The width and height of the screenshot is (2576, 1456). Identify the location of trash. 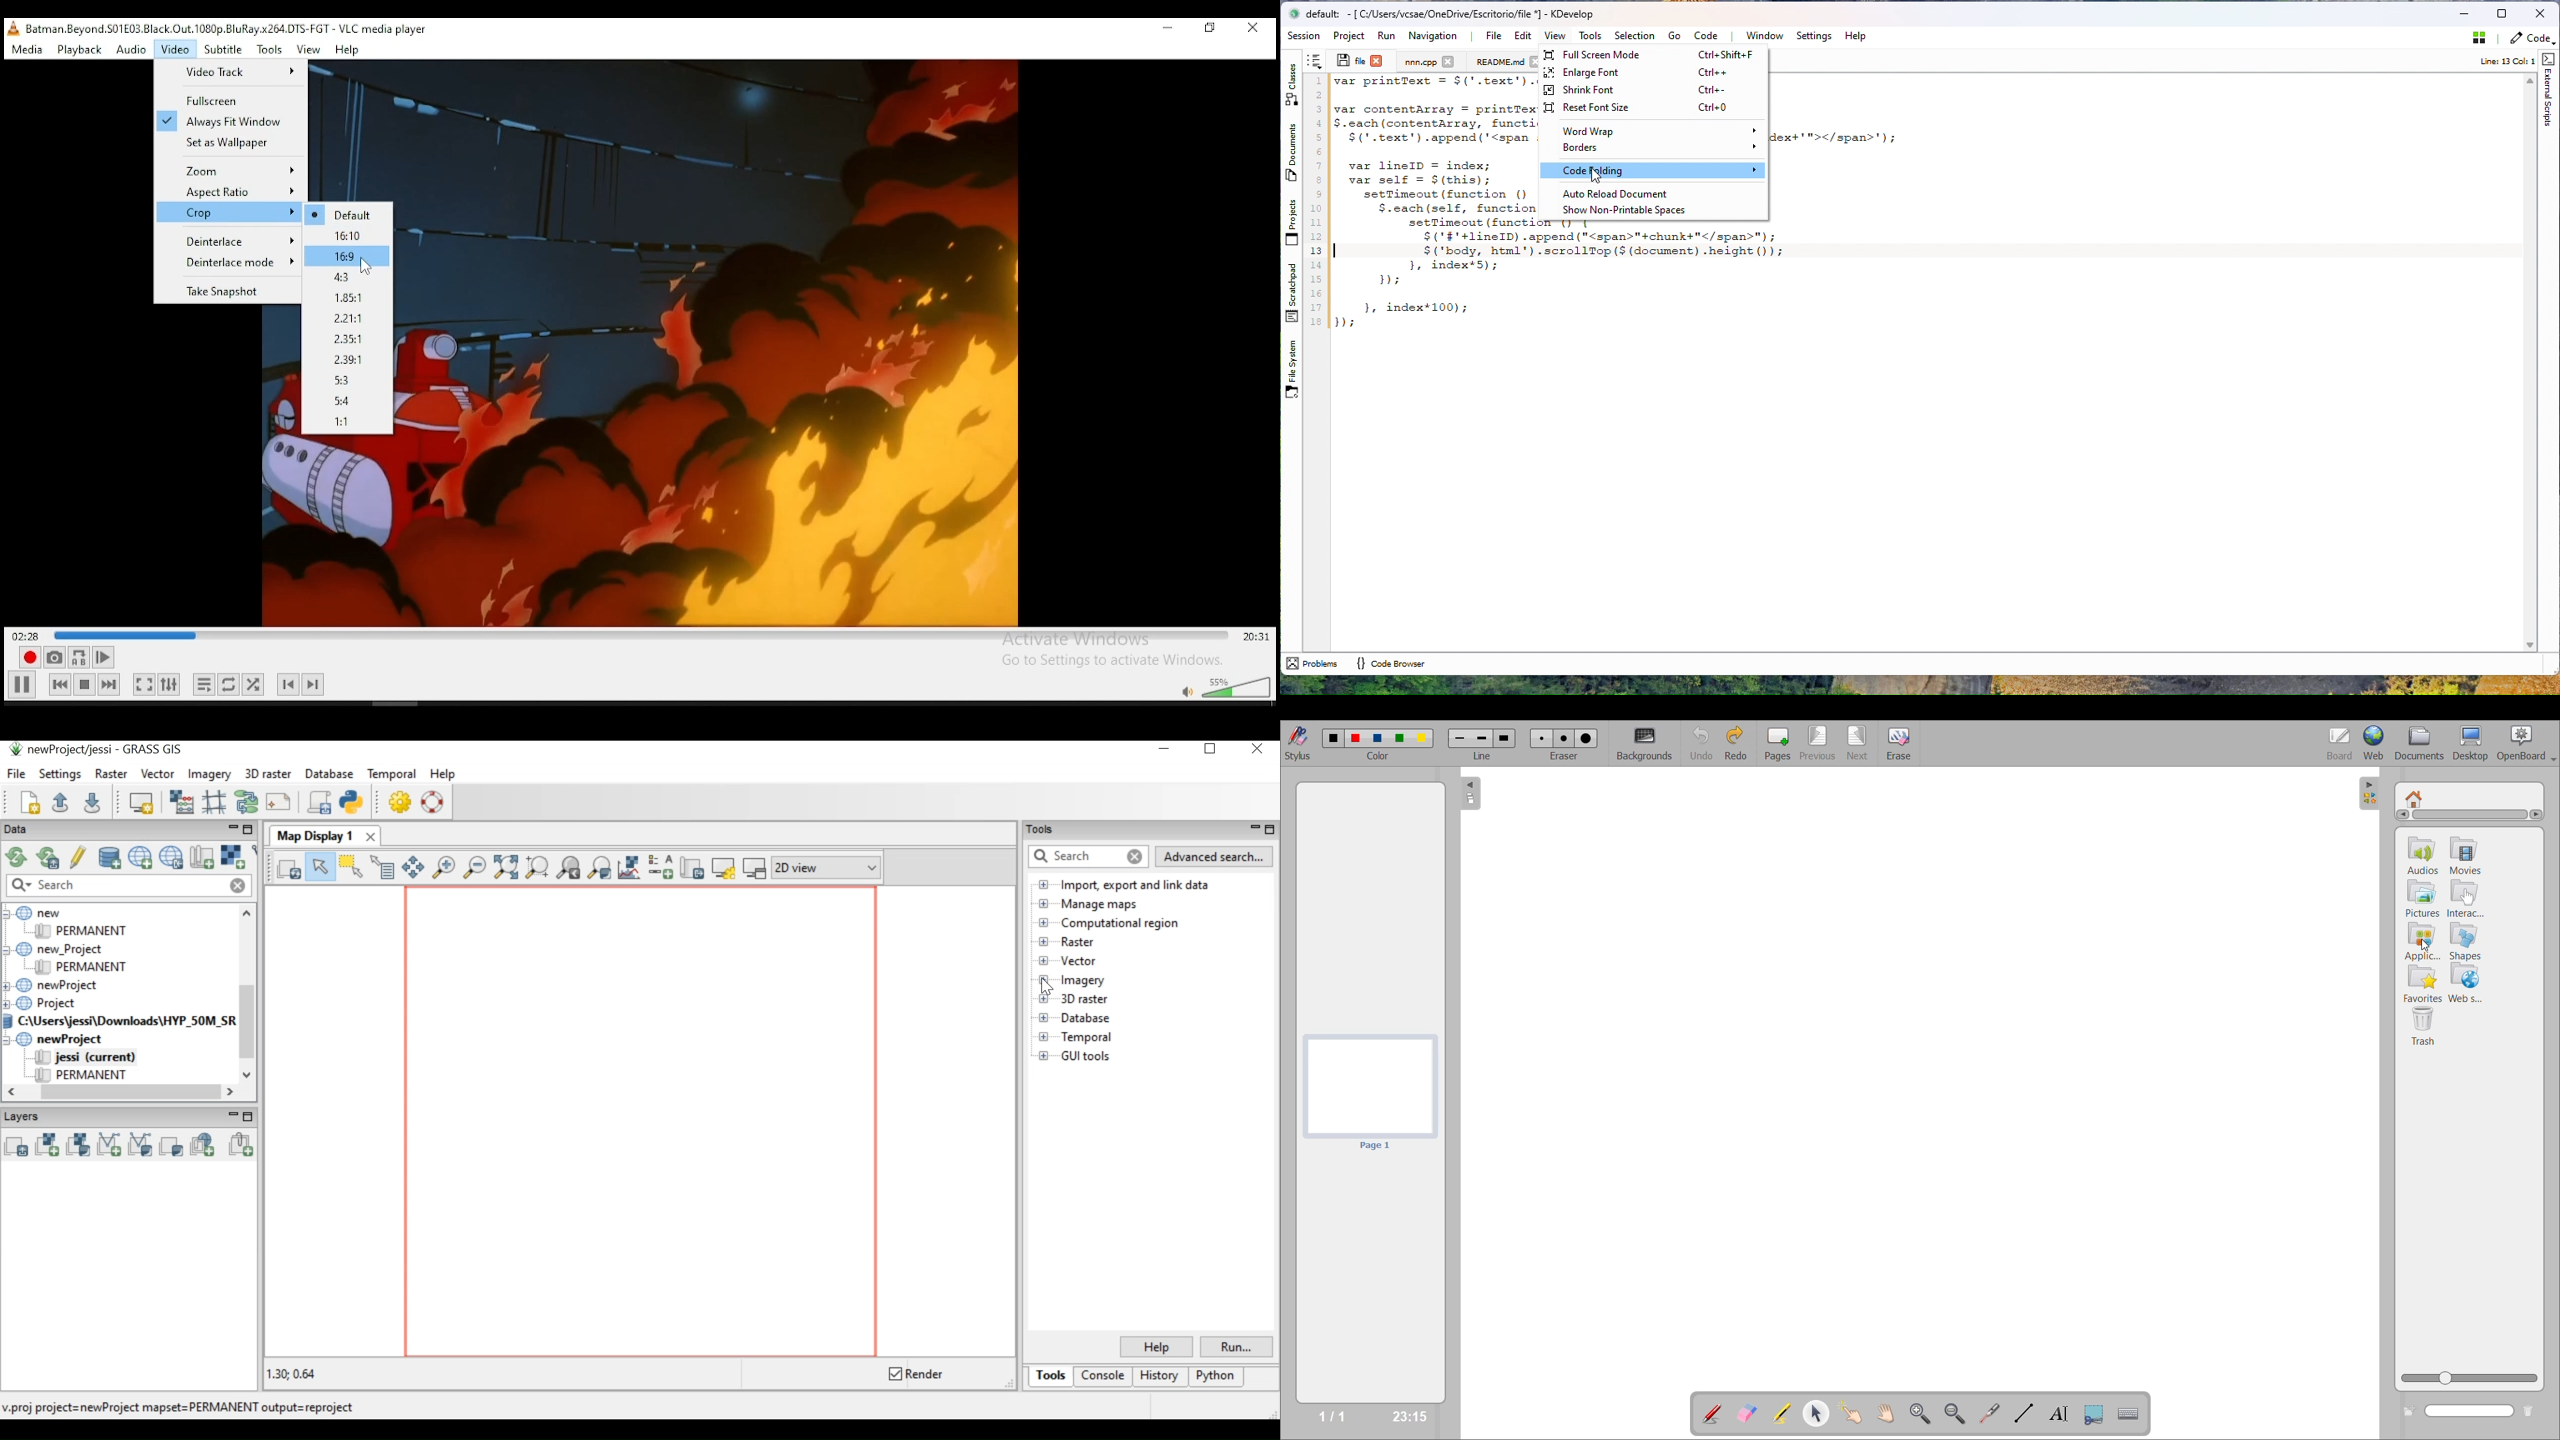
(2423, 1026).